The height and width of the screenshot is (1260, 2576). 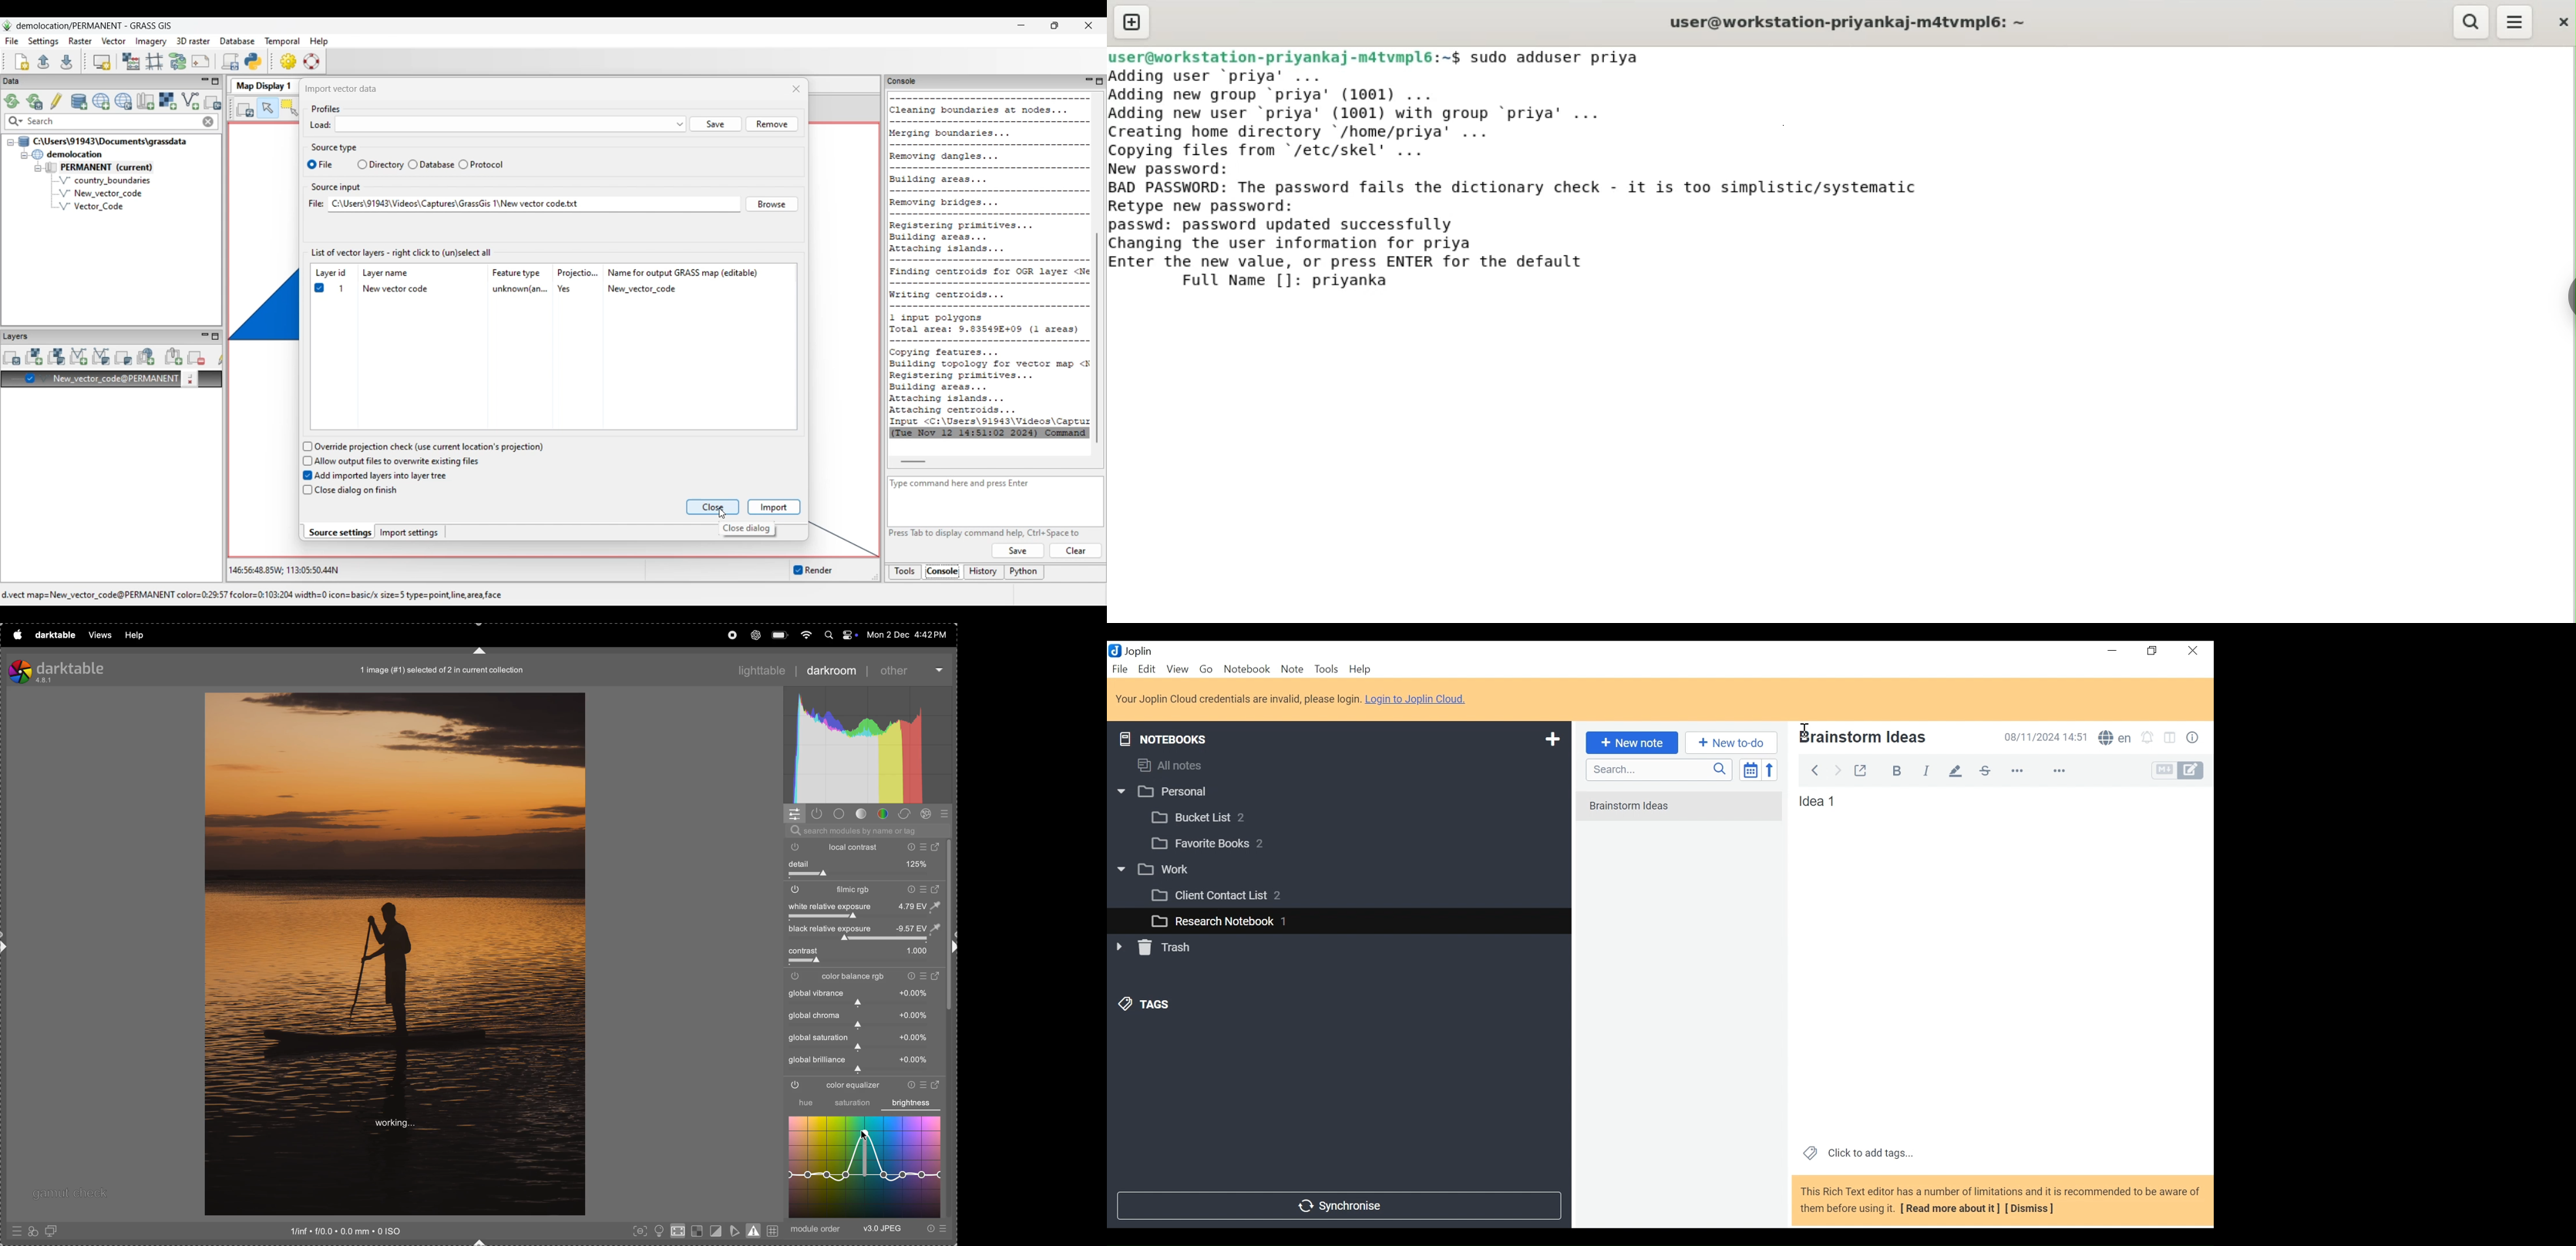 What do you see at coordinates (1731, 743) in the screenshot?
I see `Add New to Do` at bounding box center [1731, 743].